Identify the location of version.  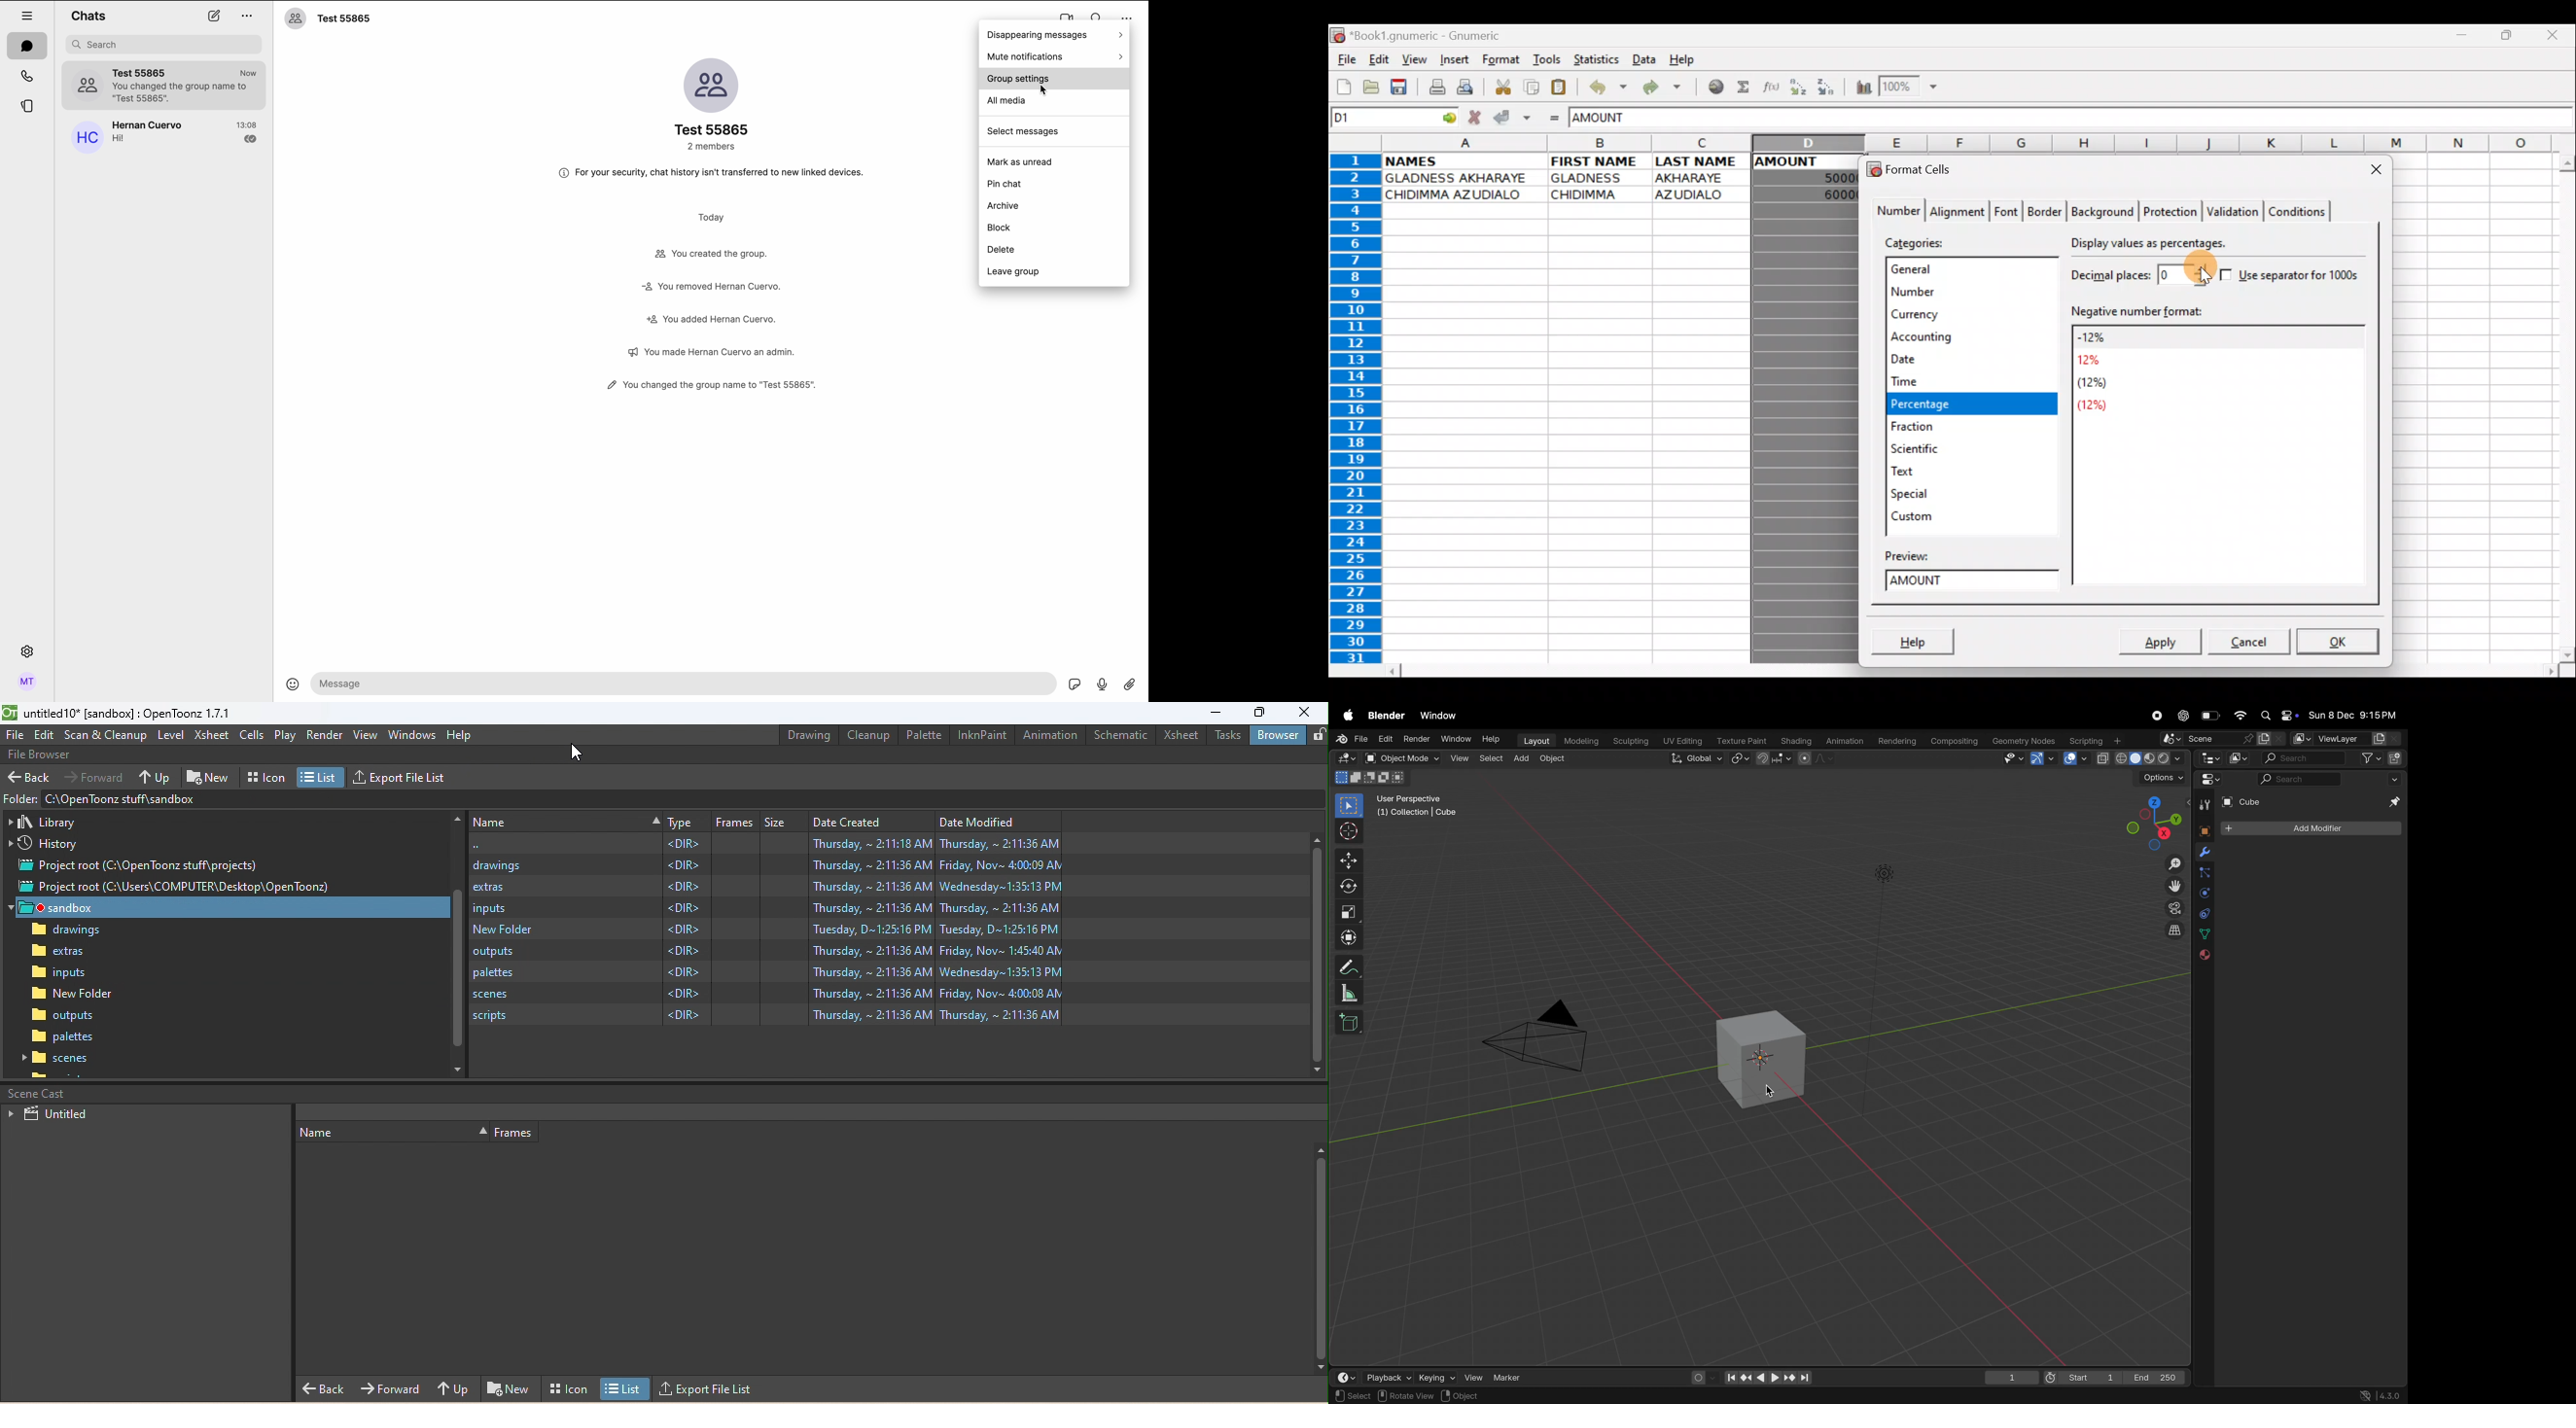
(2381, 1394).